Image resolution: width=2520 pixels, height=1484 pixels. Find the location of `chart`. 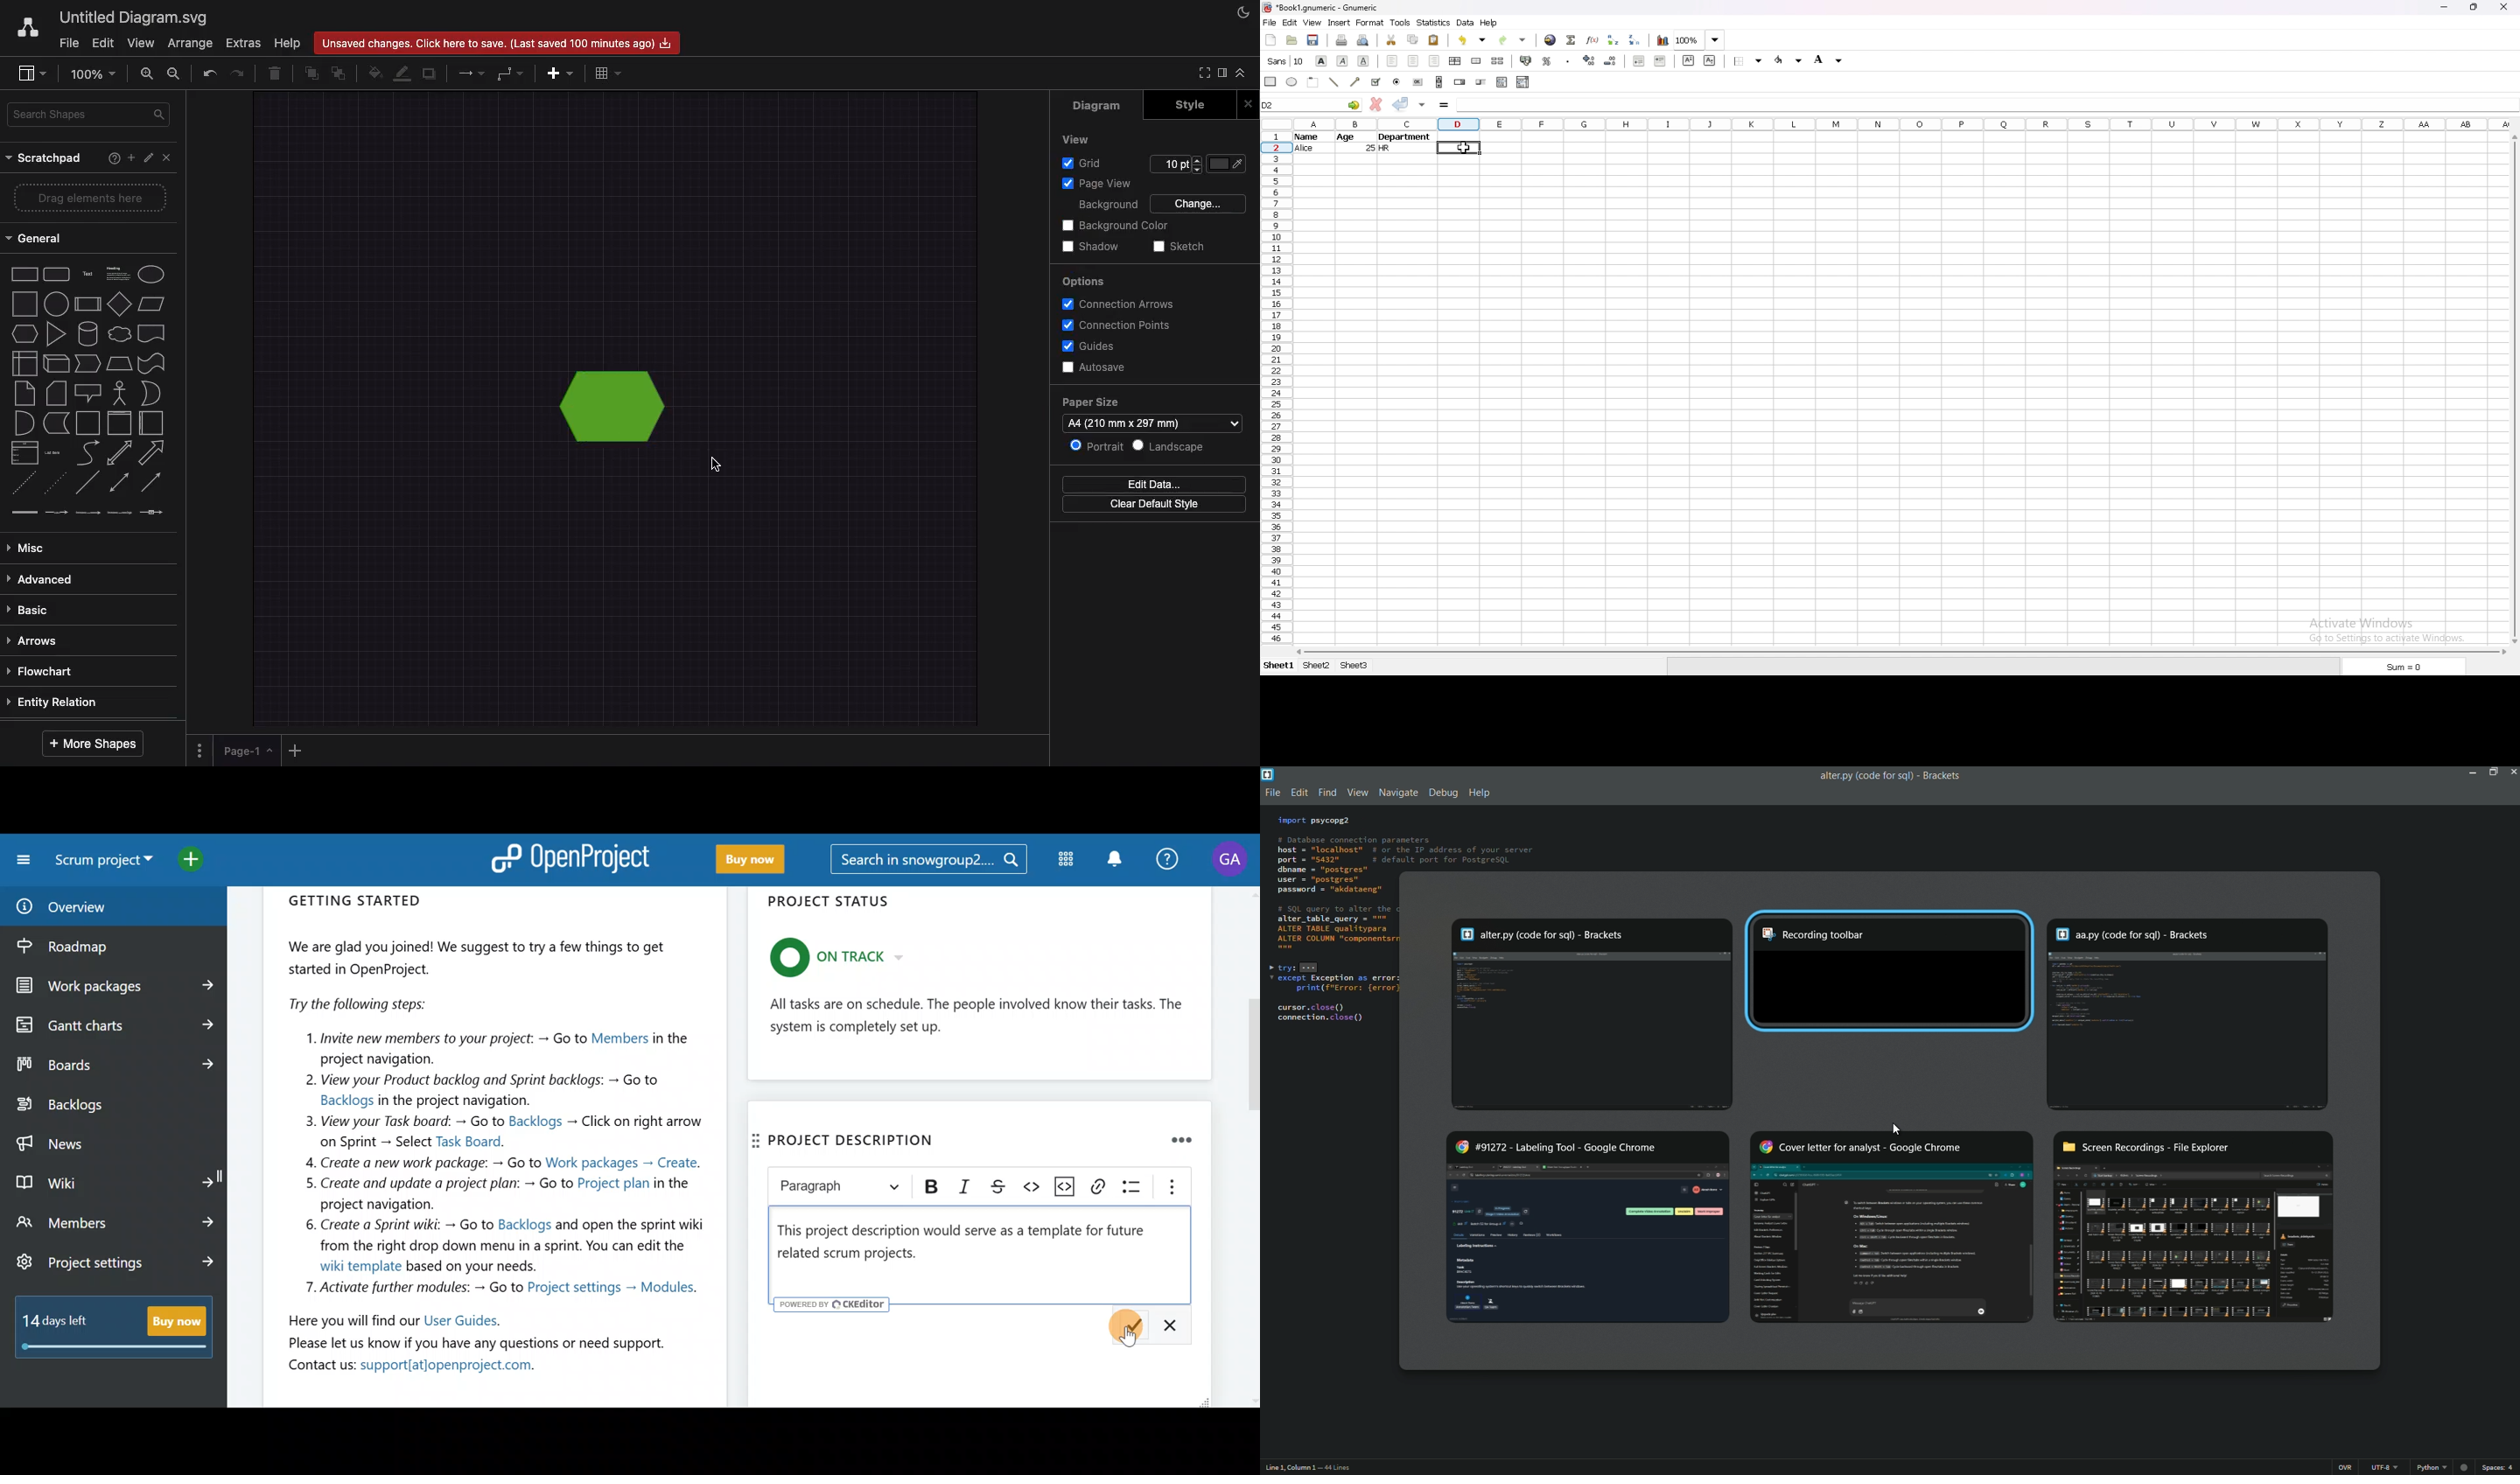

chart is located at coordinates (1663, 39).